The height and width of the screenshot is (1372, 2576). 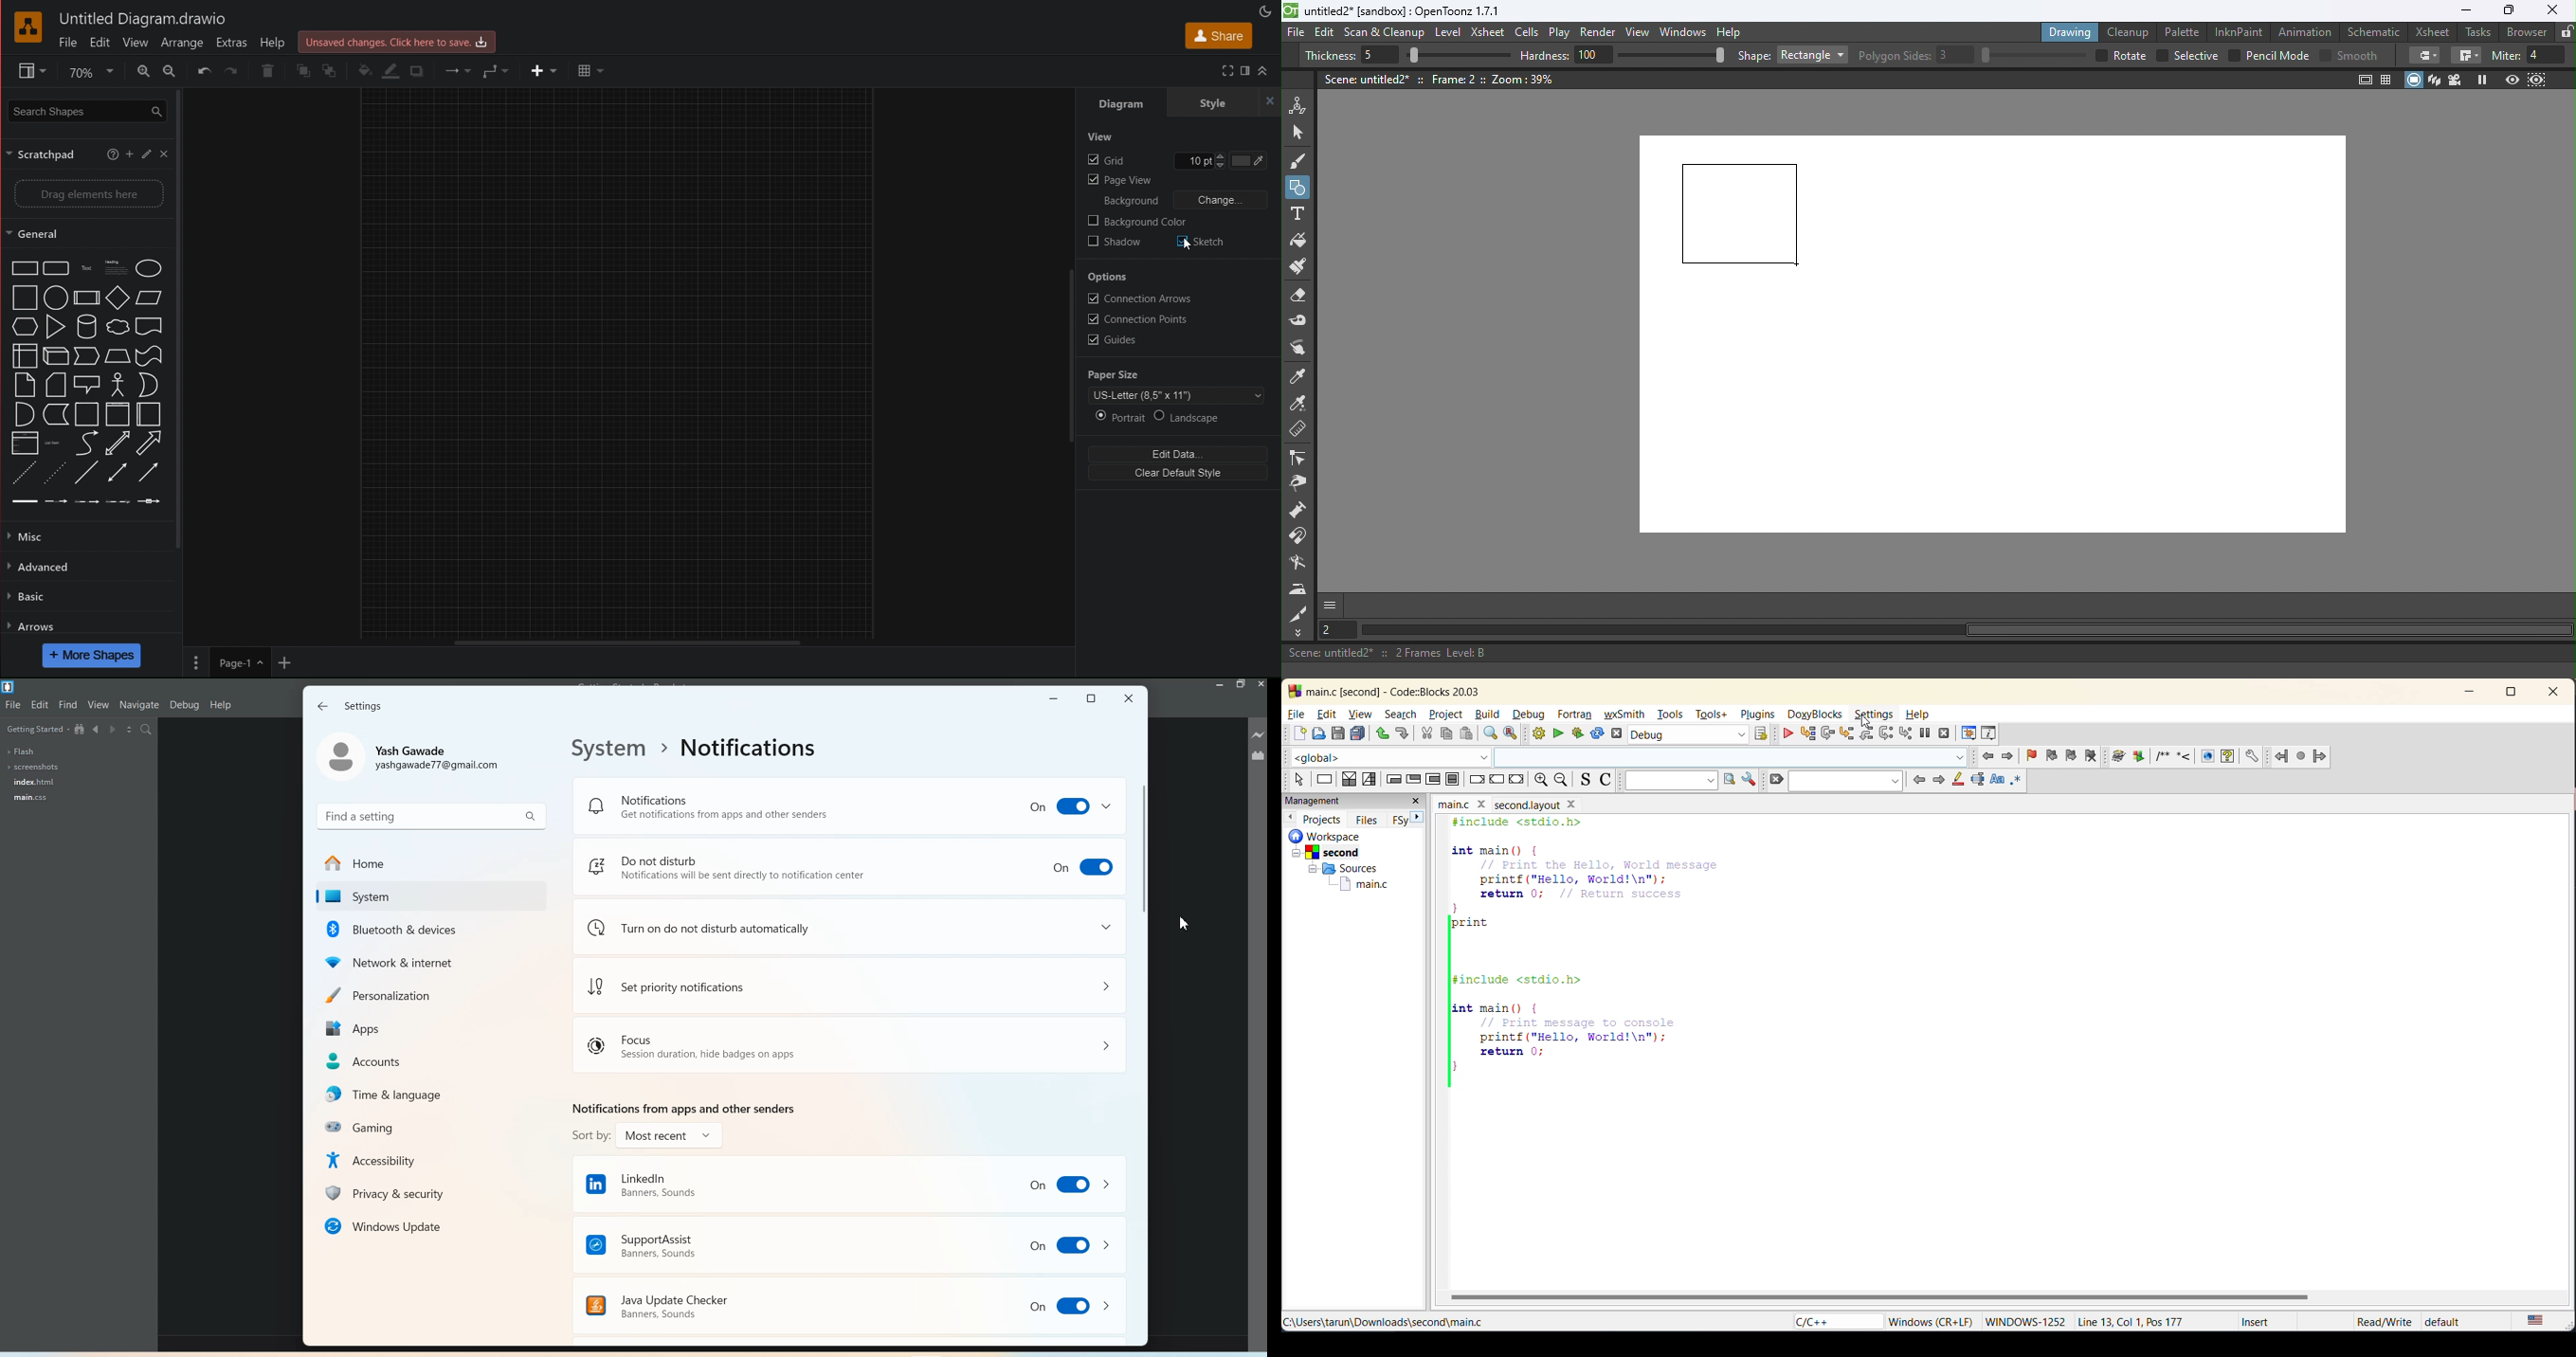 I want to click on horizontal container, so click(x=147, y=414).